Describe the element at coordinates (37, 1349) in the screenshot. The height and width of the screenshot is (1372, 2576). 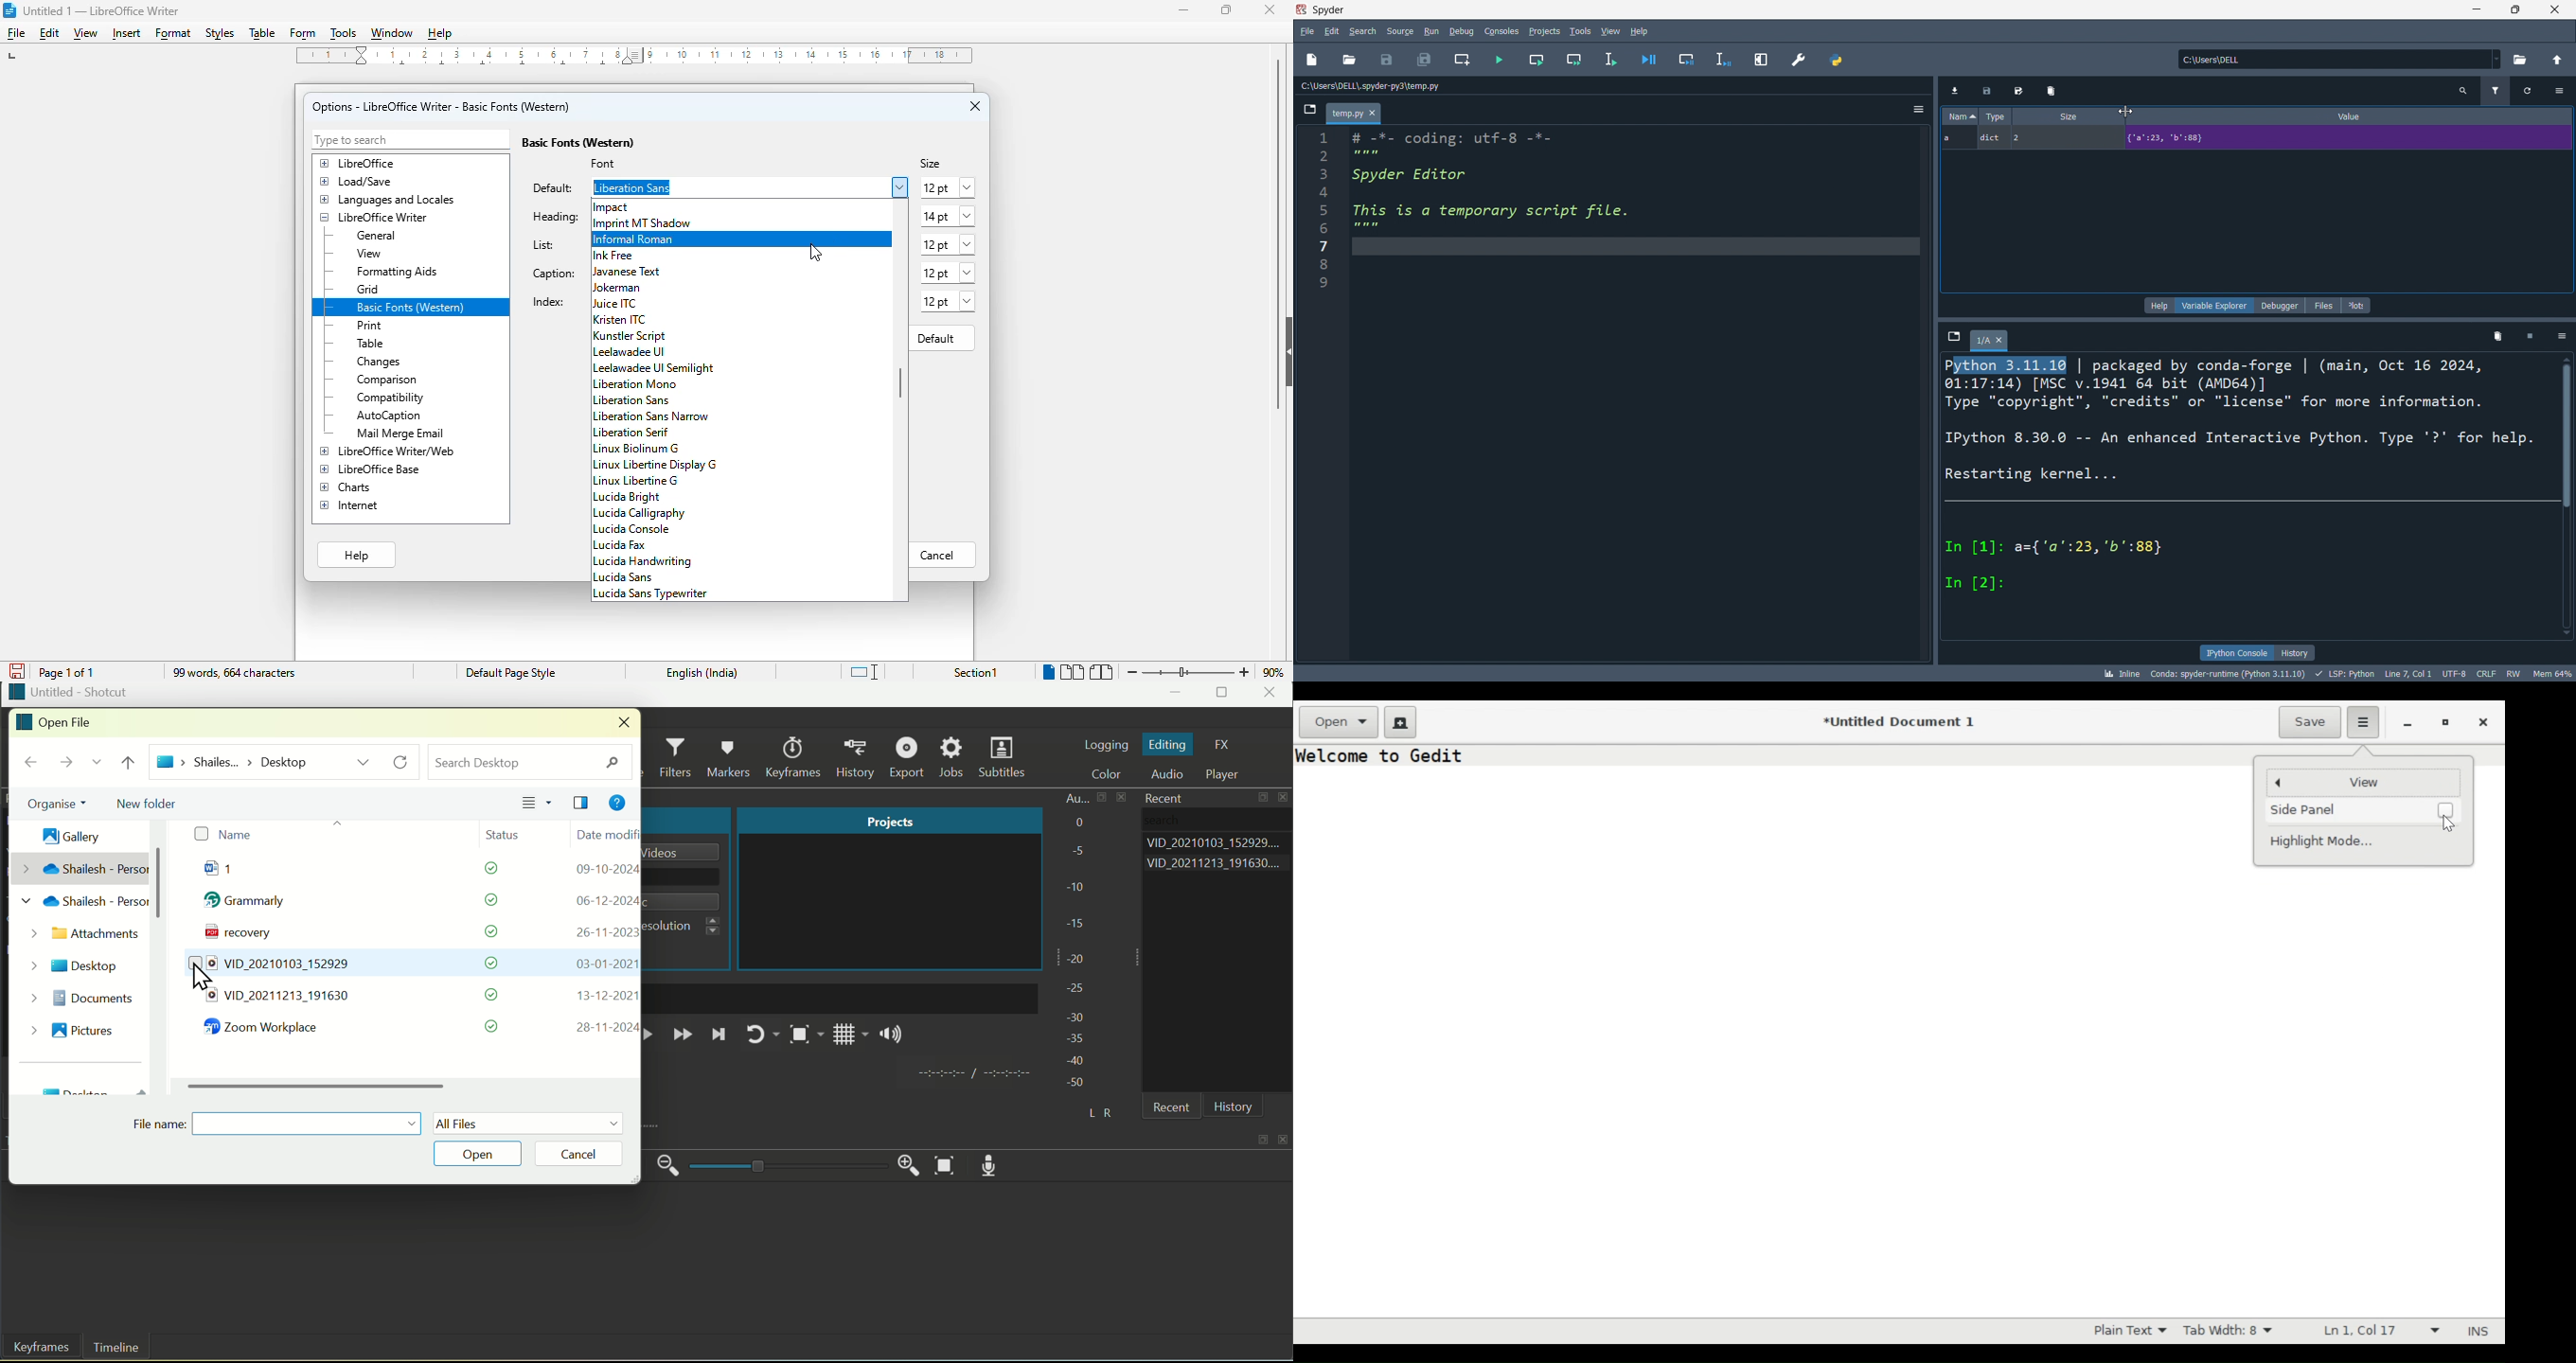
I see `Keyframes` at that location.